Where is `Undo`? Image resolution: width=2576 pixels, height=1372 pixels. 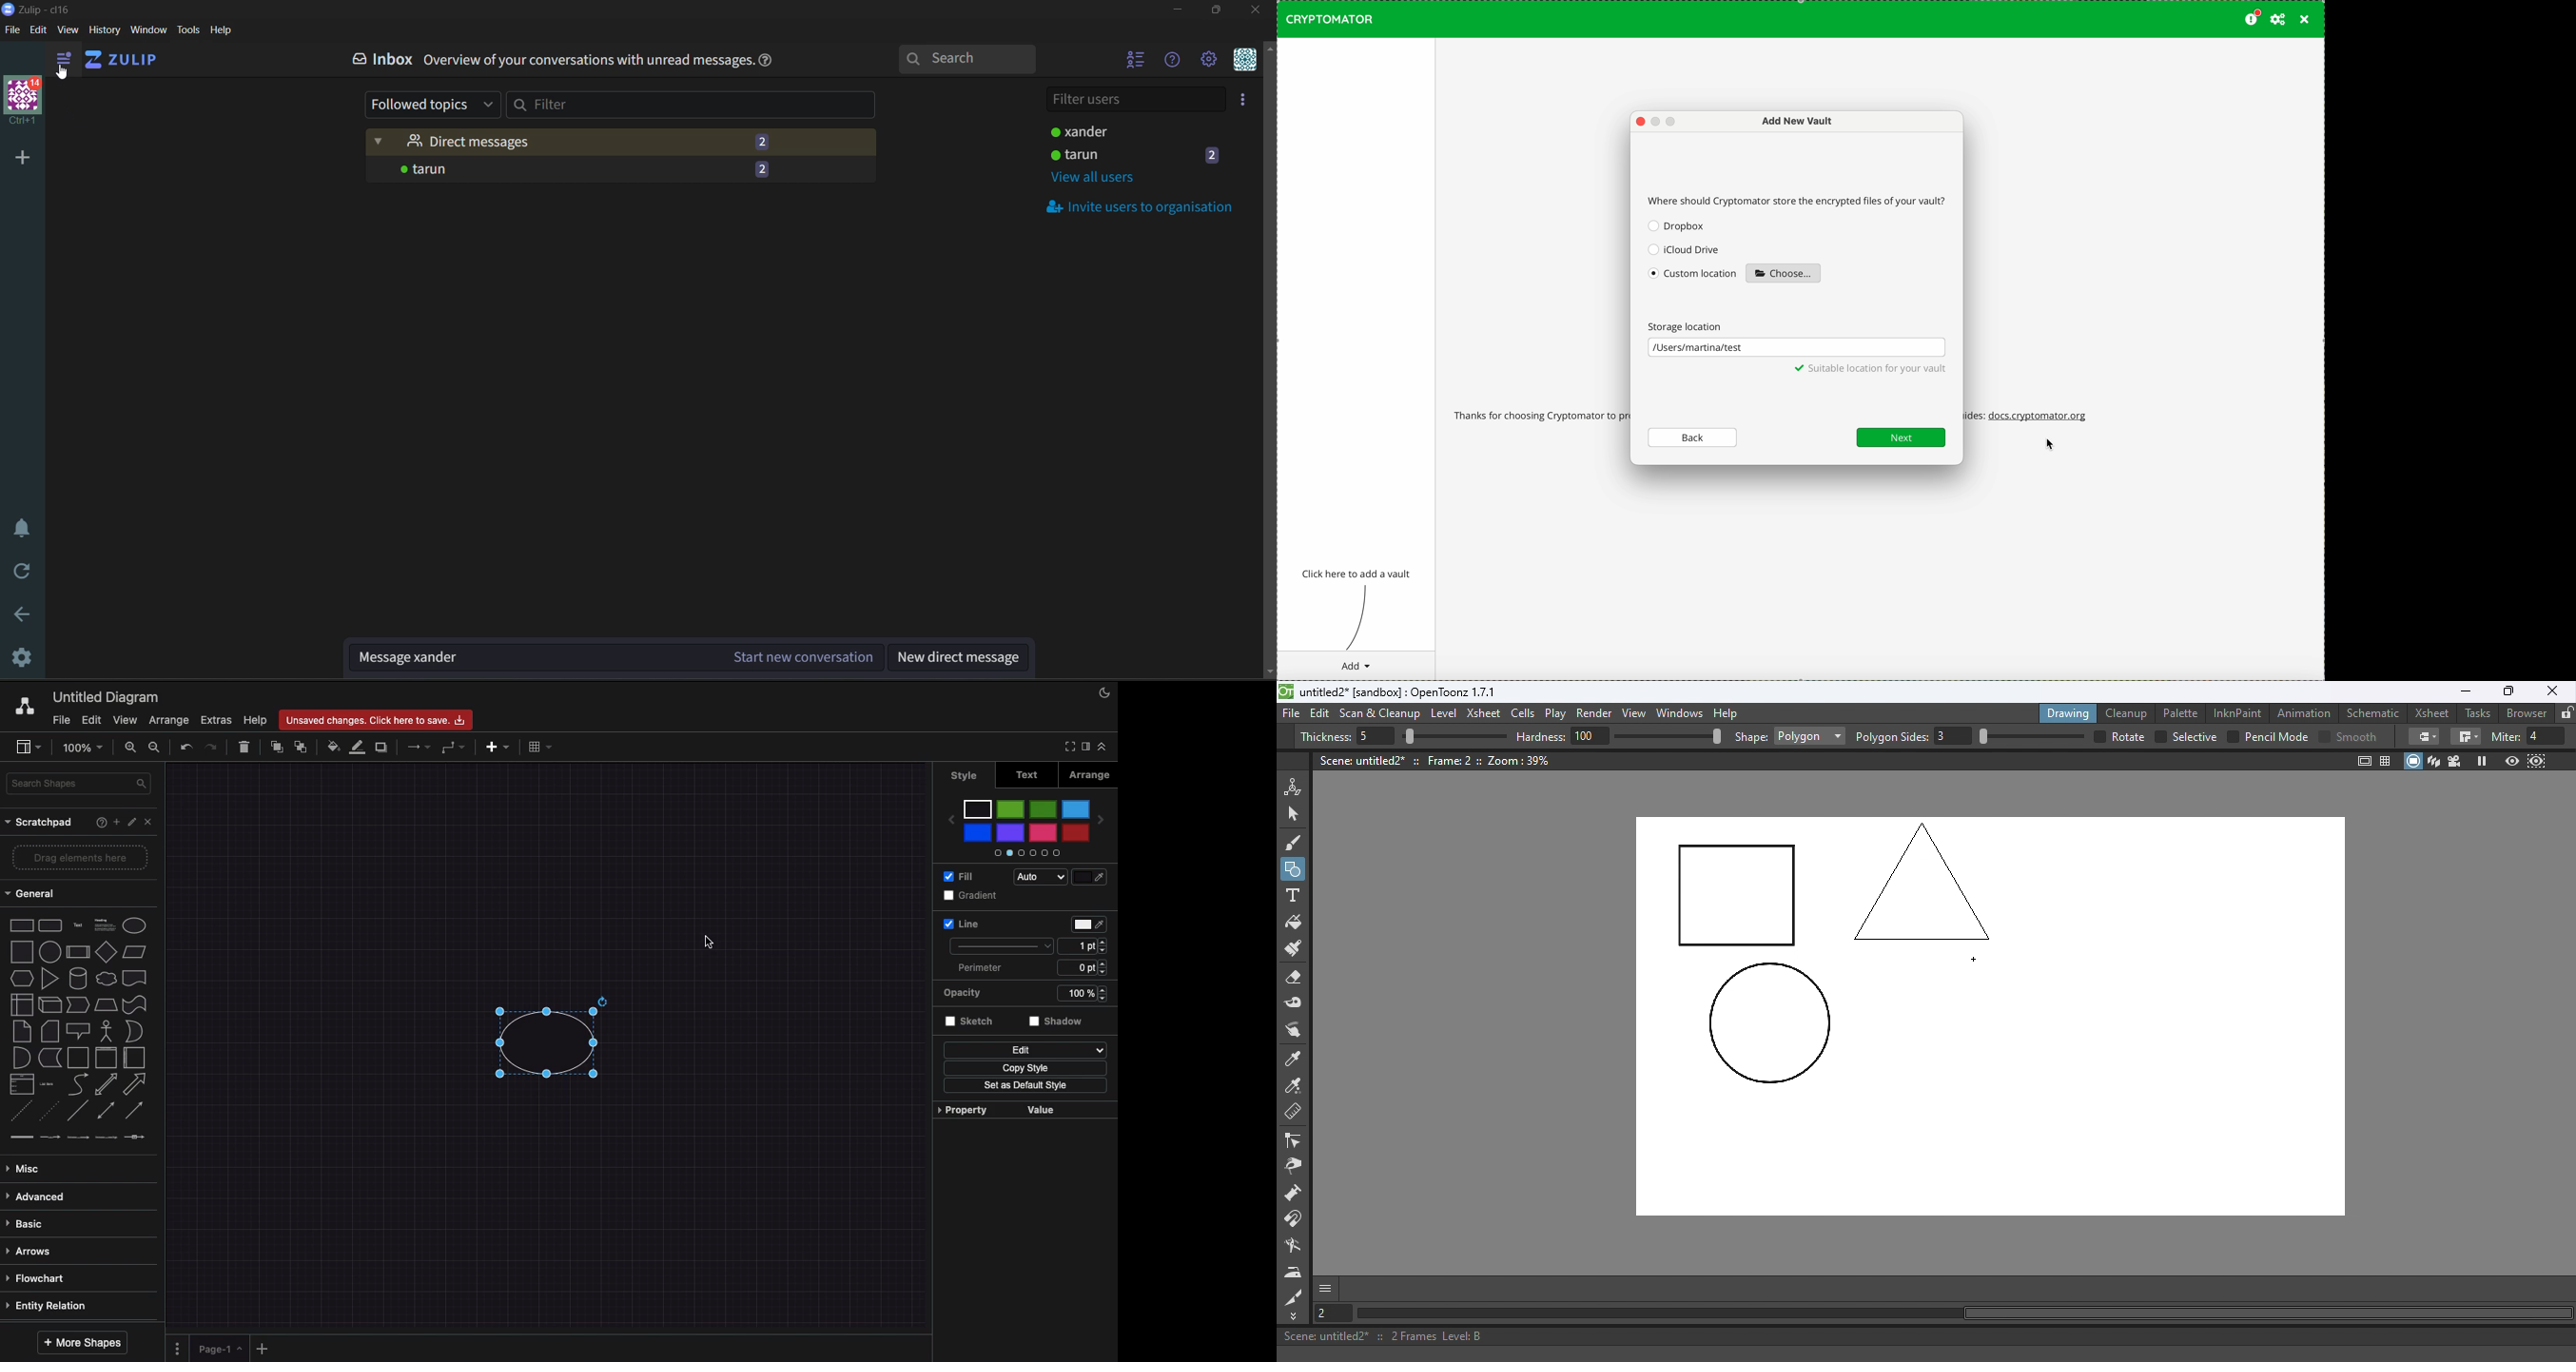
Undo is located at coordinates (185, 746).